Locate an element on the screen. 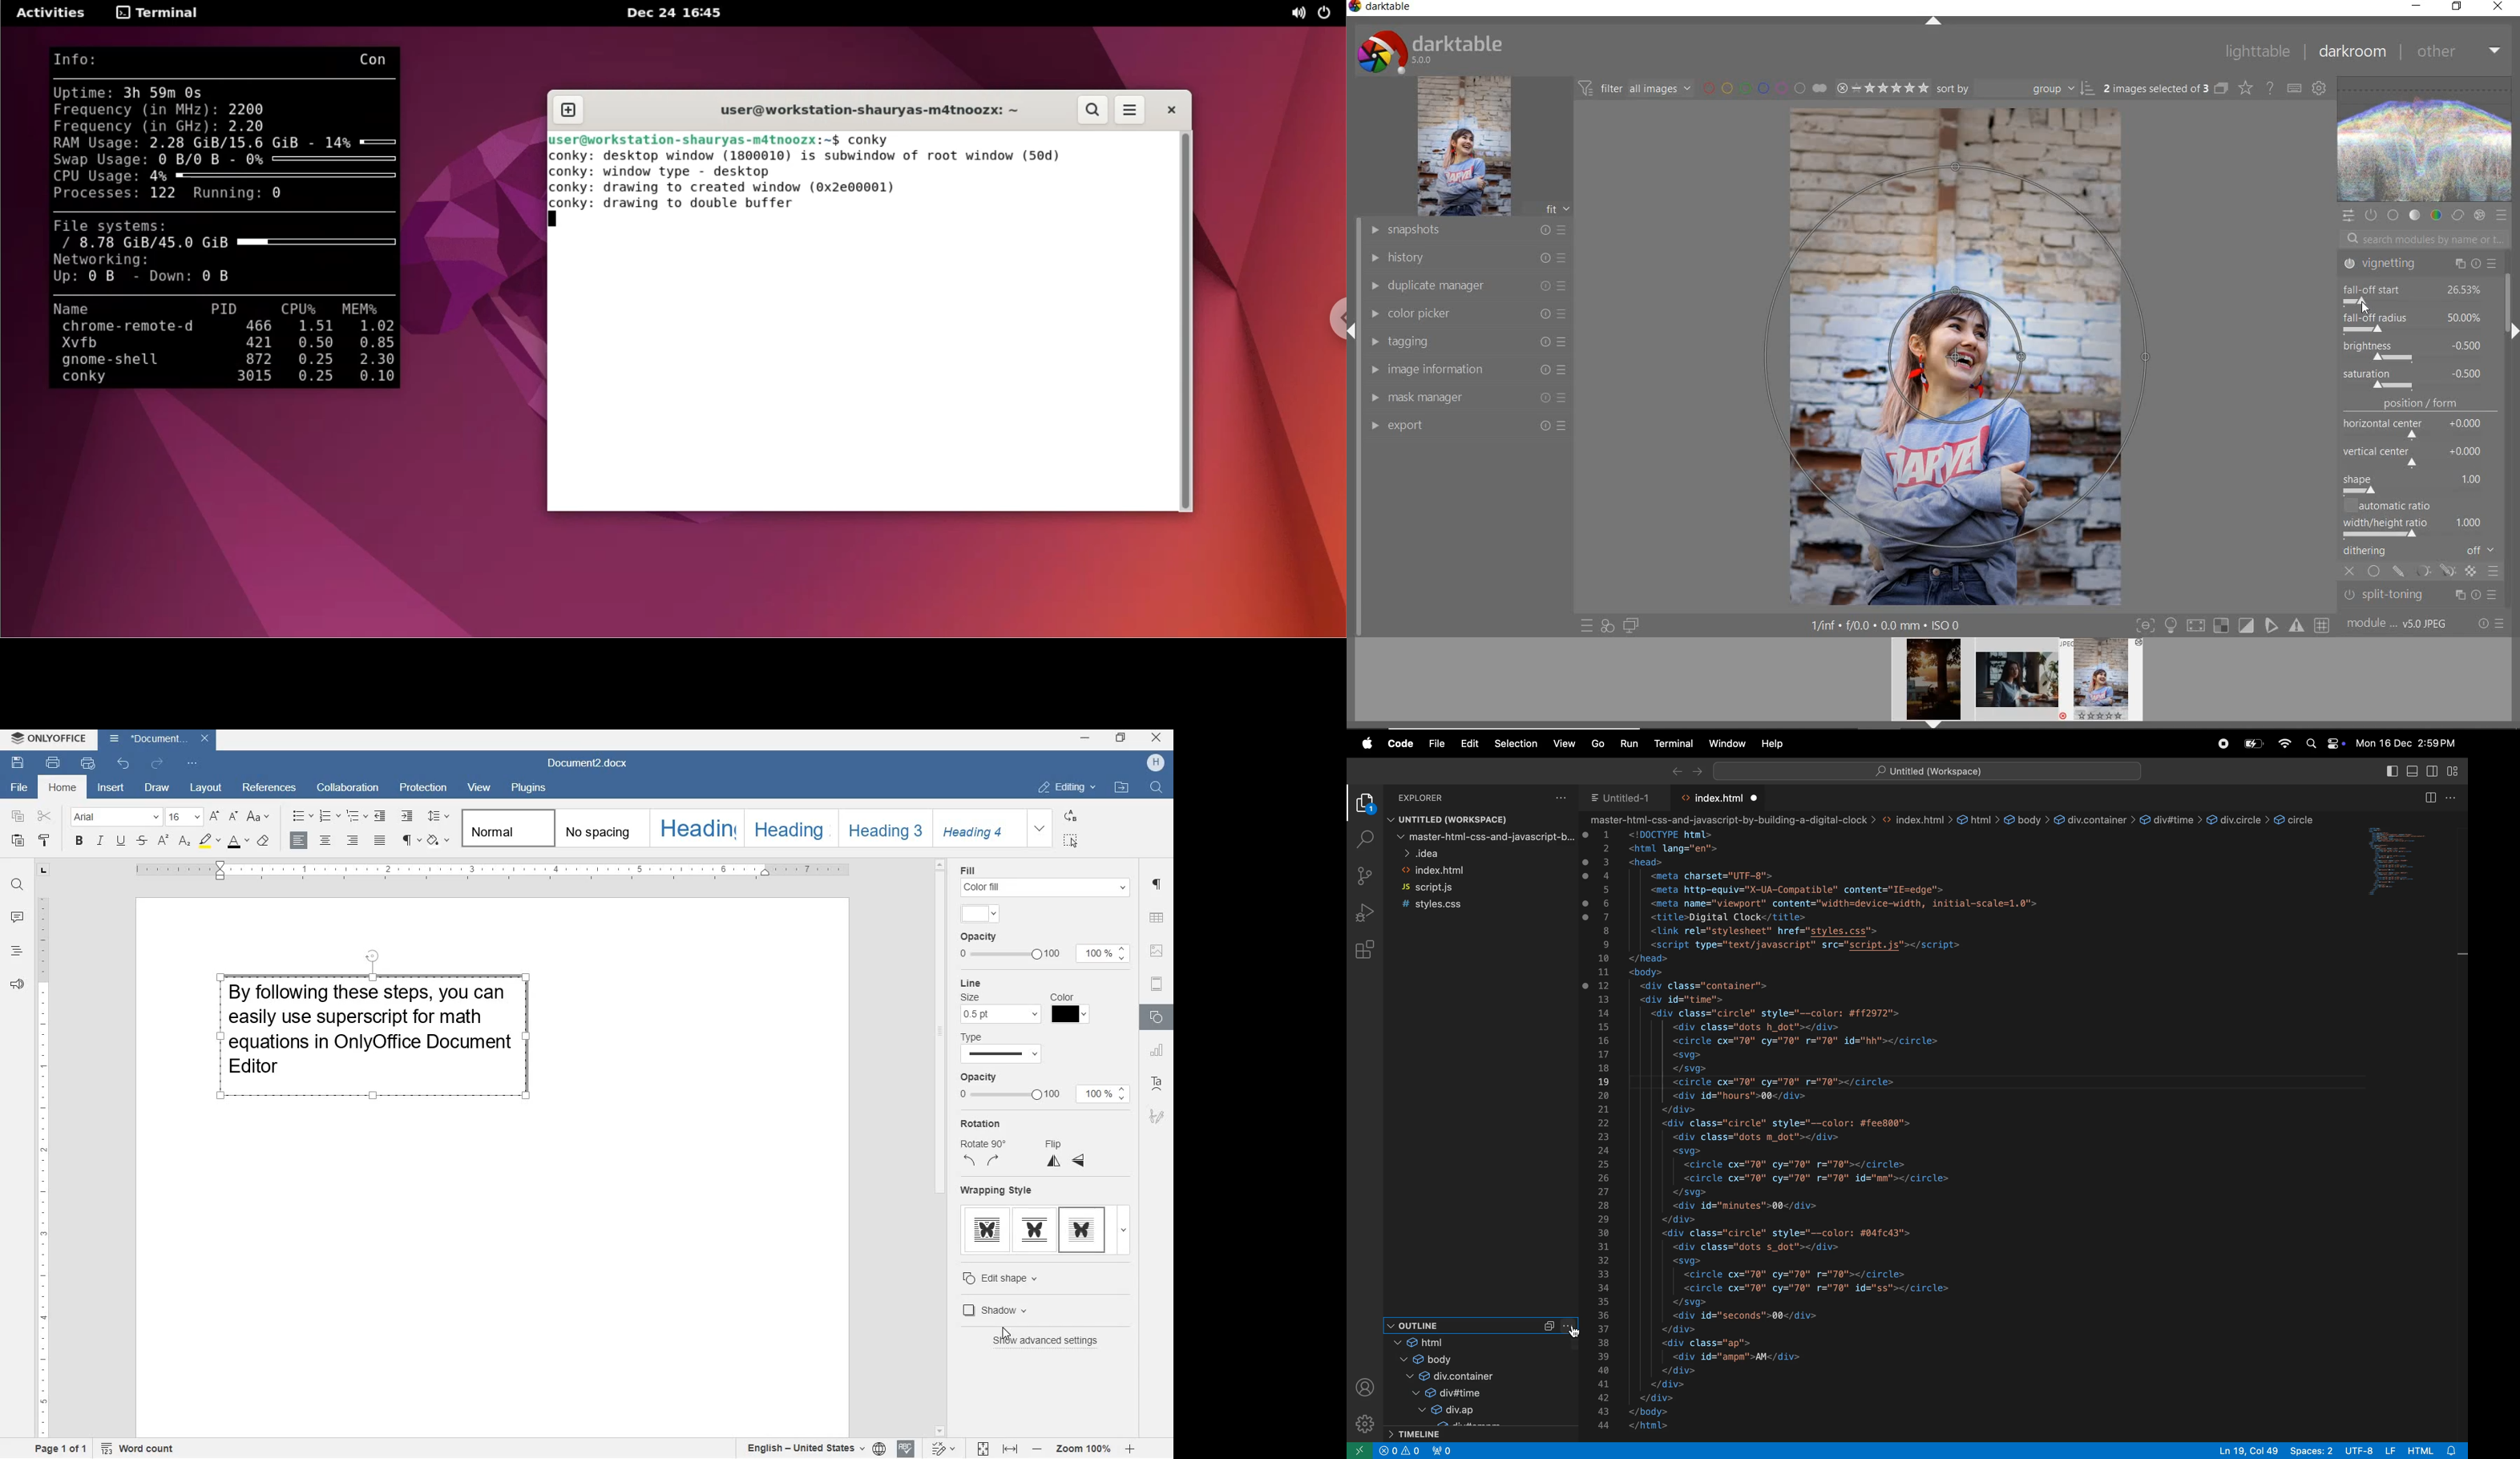  table is located at coordinates (1158, 919).